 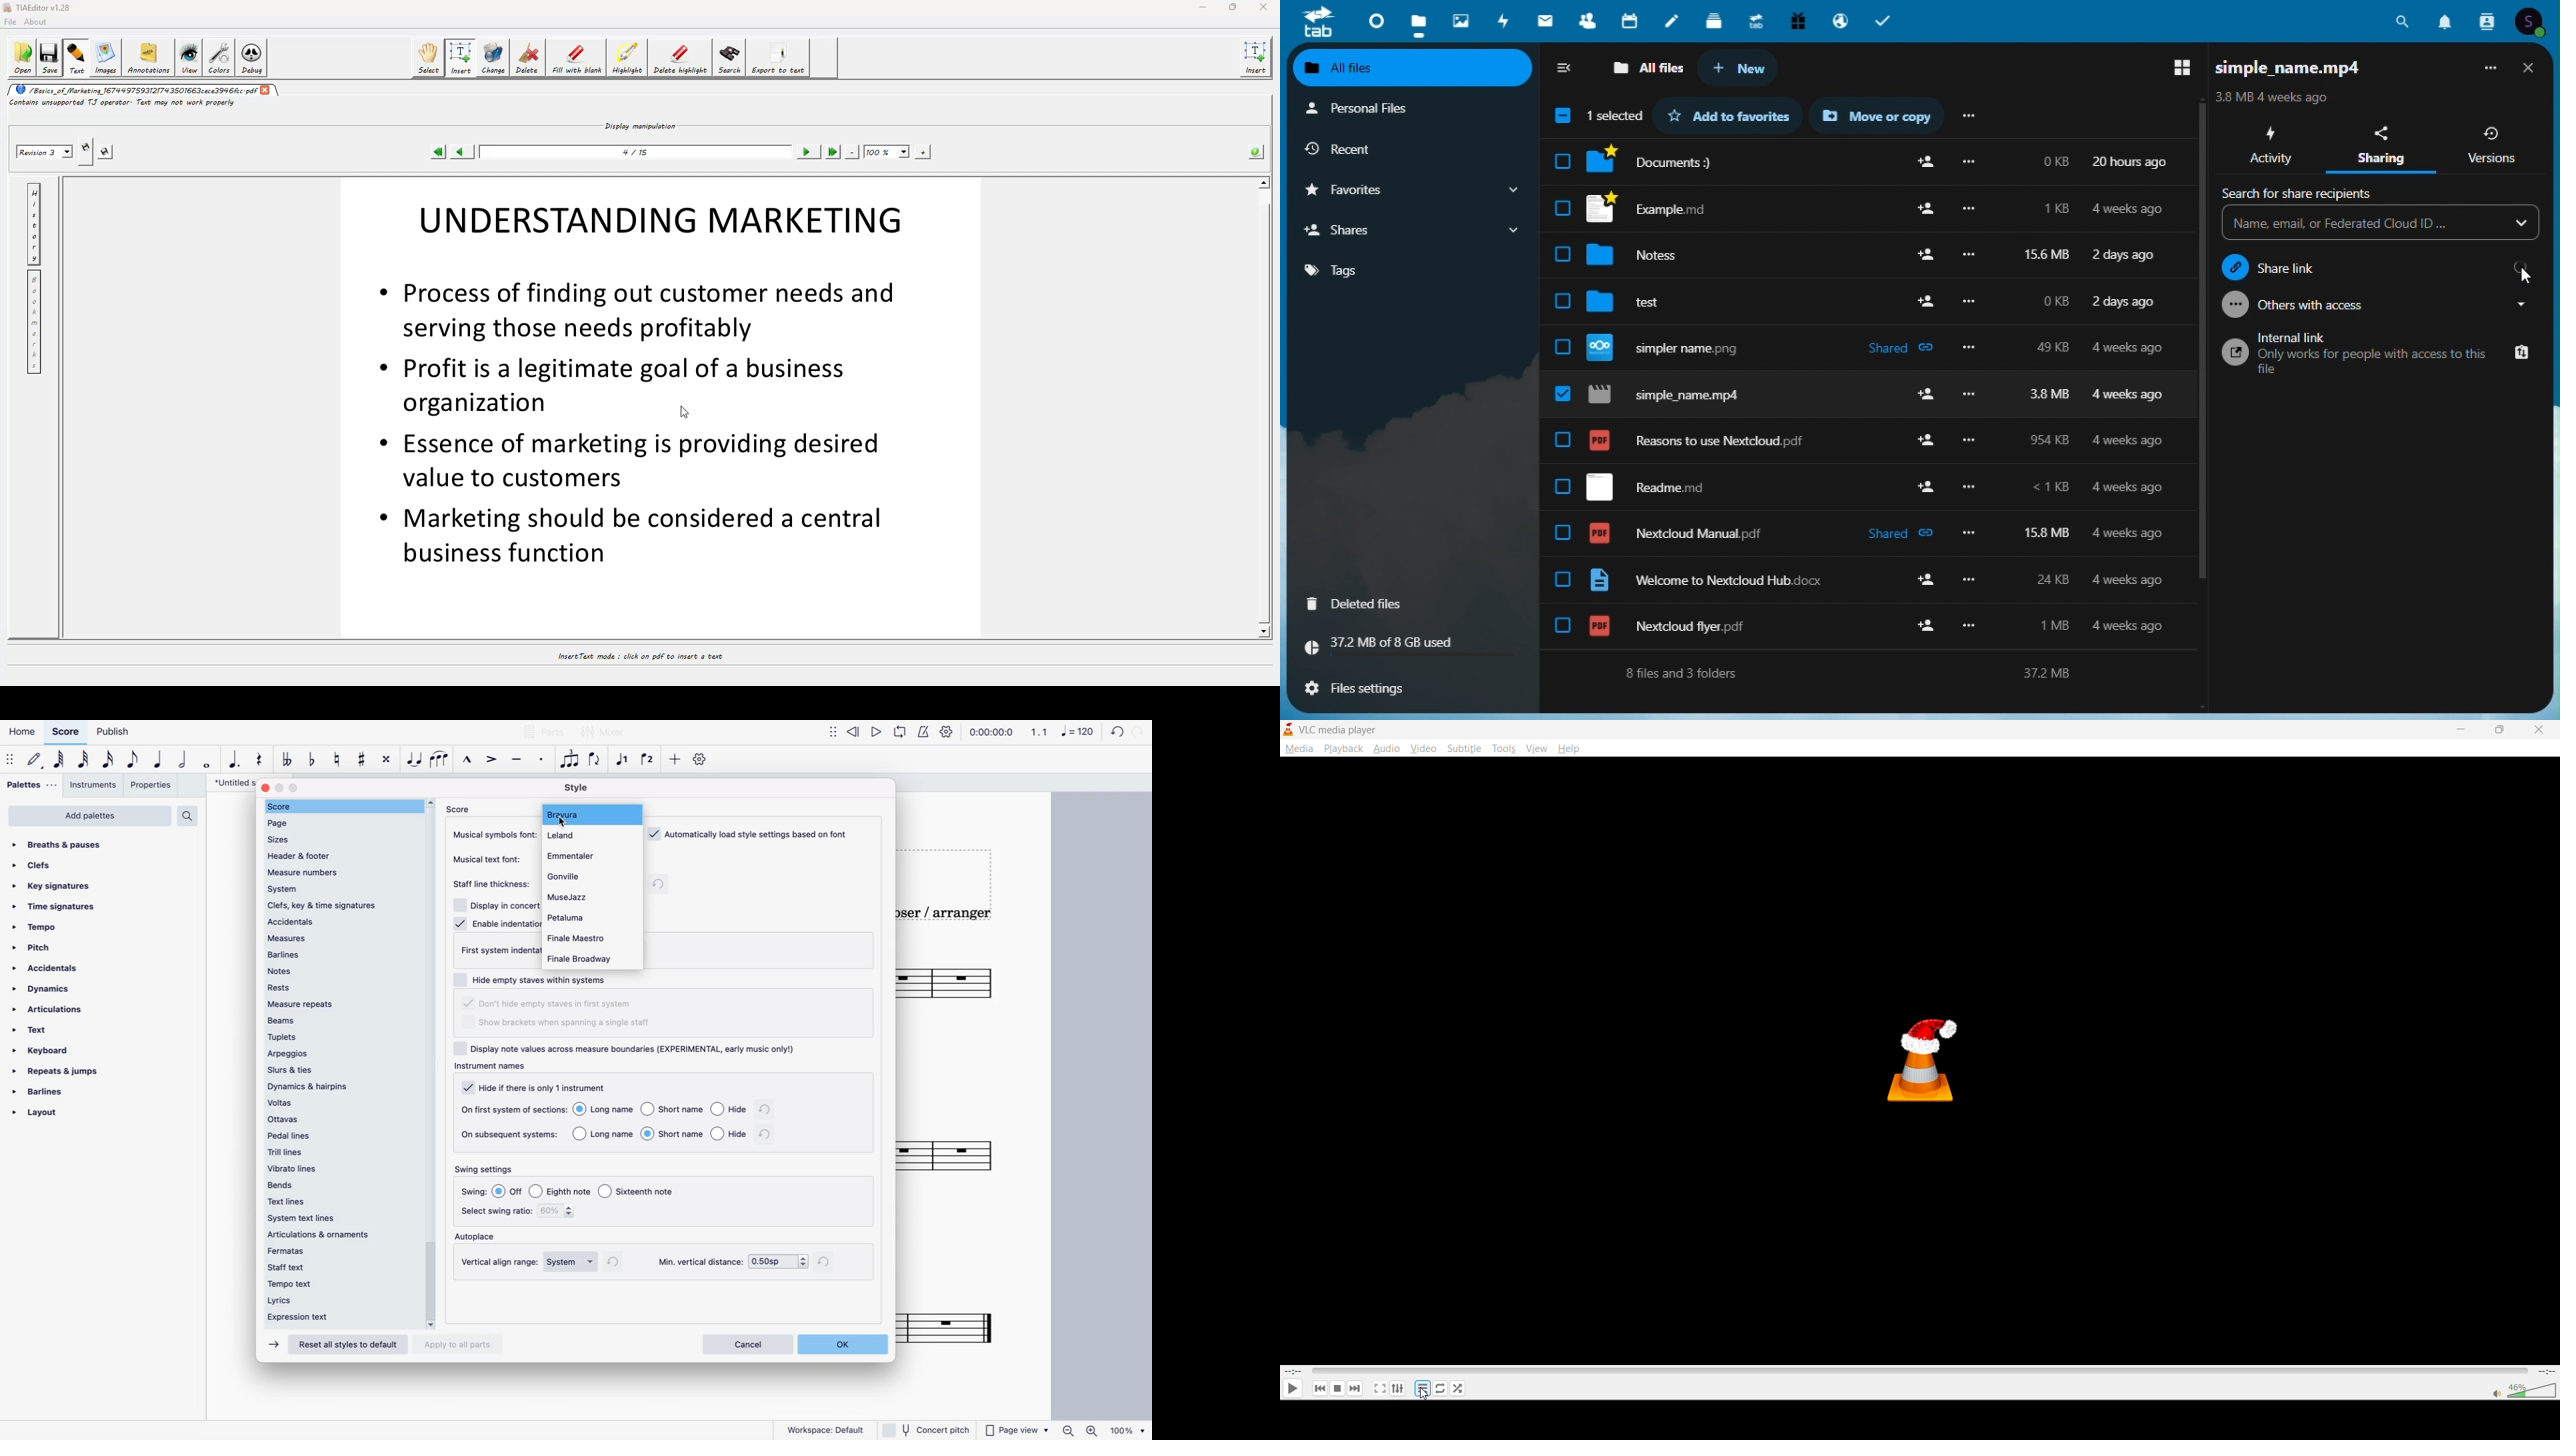 I want to click on notes, so click(x=1673, y=22).